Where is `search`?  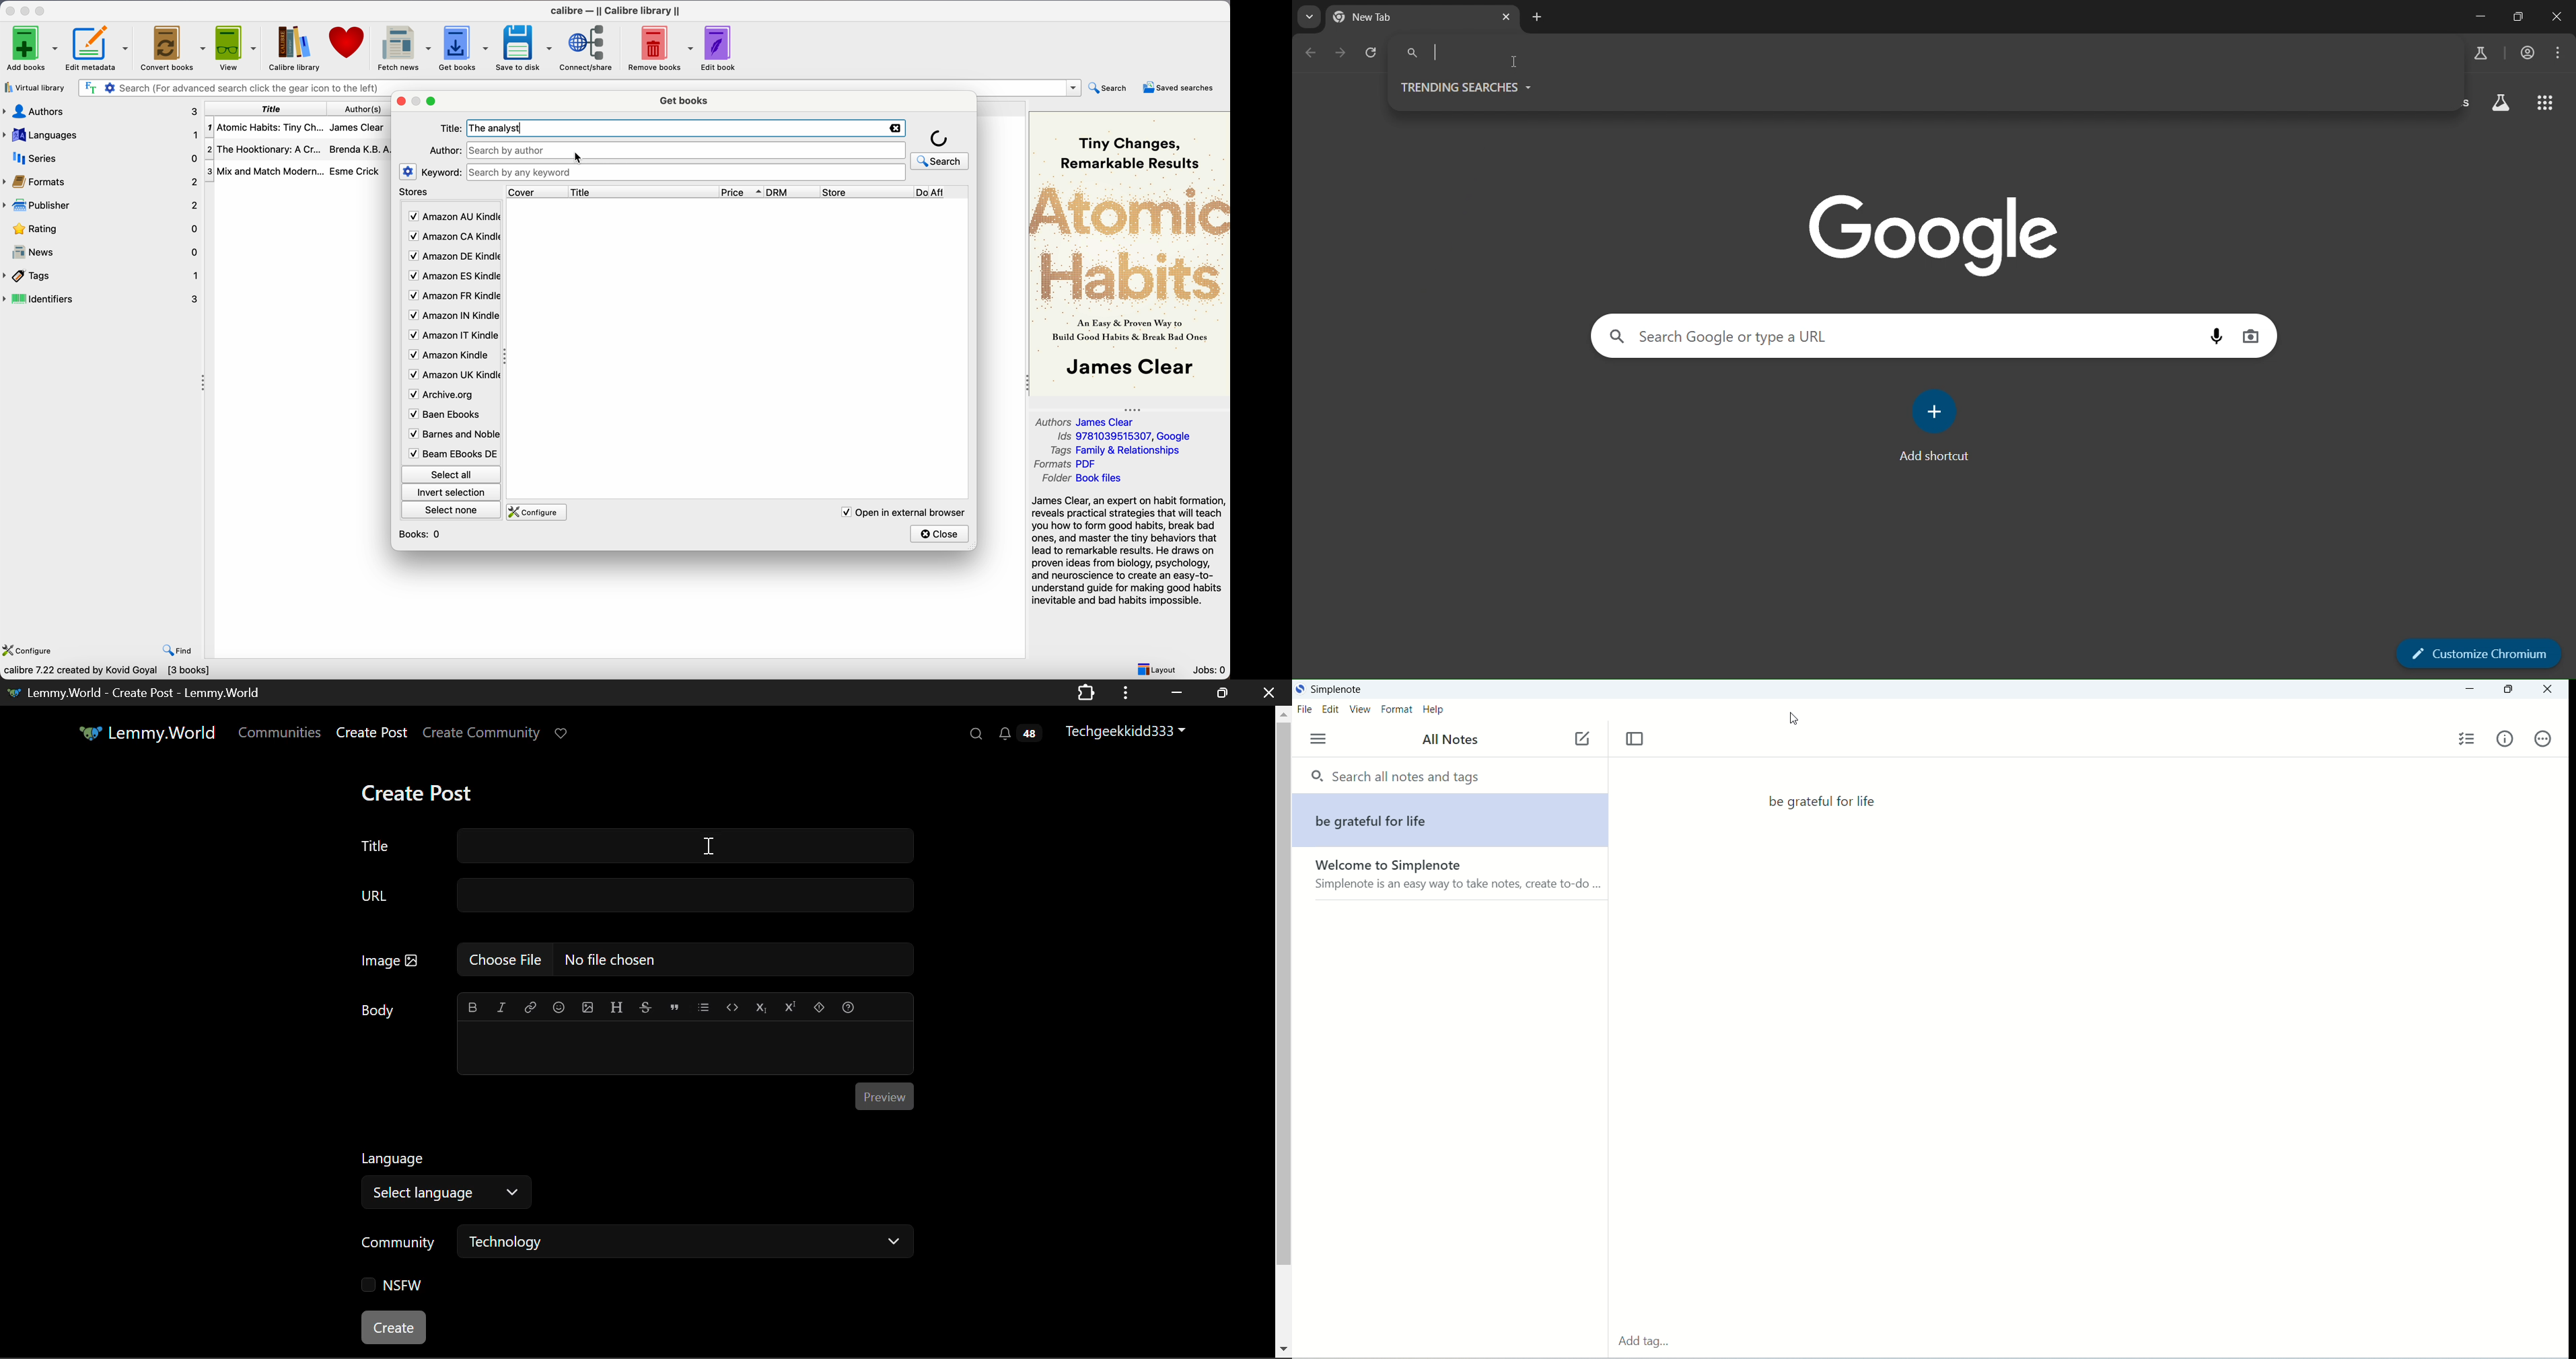
search is located at coordinates (1108, 88).